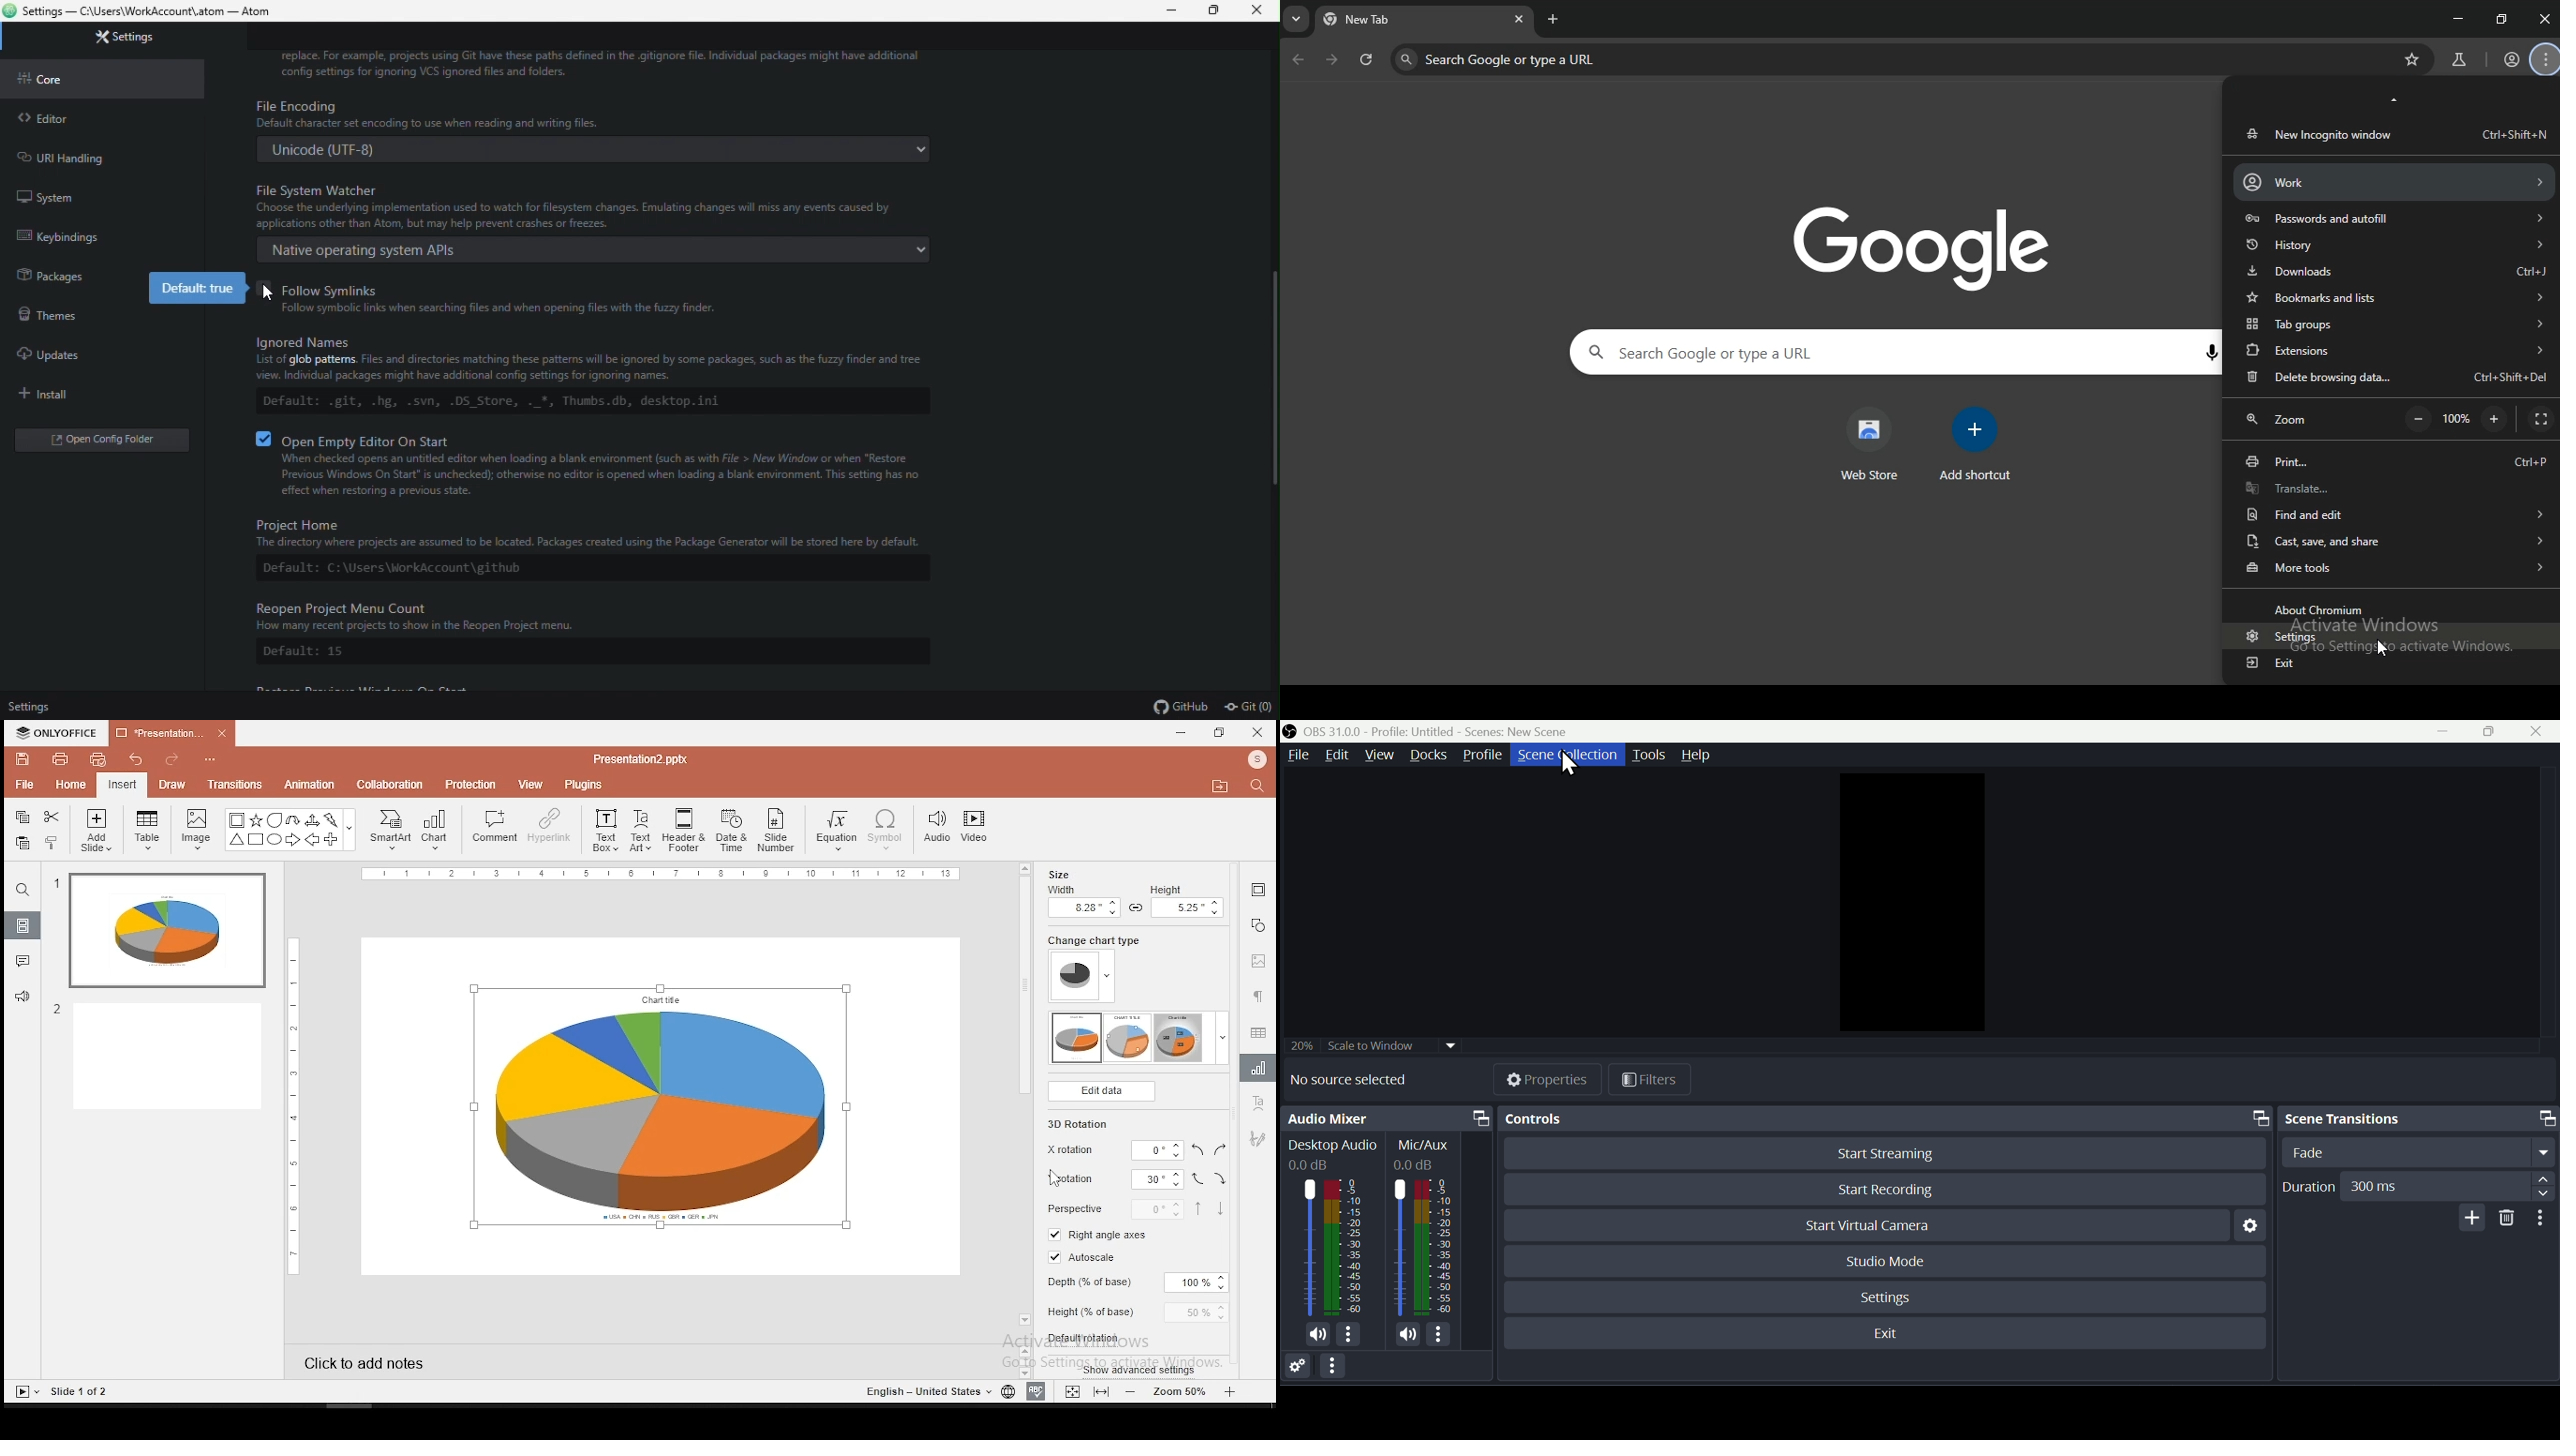 The height and width of the screenshot is (1456, 2576). What do you see at coordinates (1219, 732) in the screenshot?
I see `restore` at bounding box center [1219, 732].